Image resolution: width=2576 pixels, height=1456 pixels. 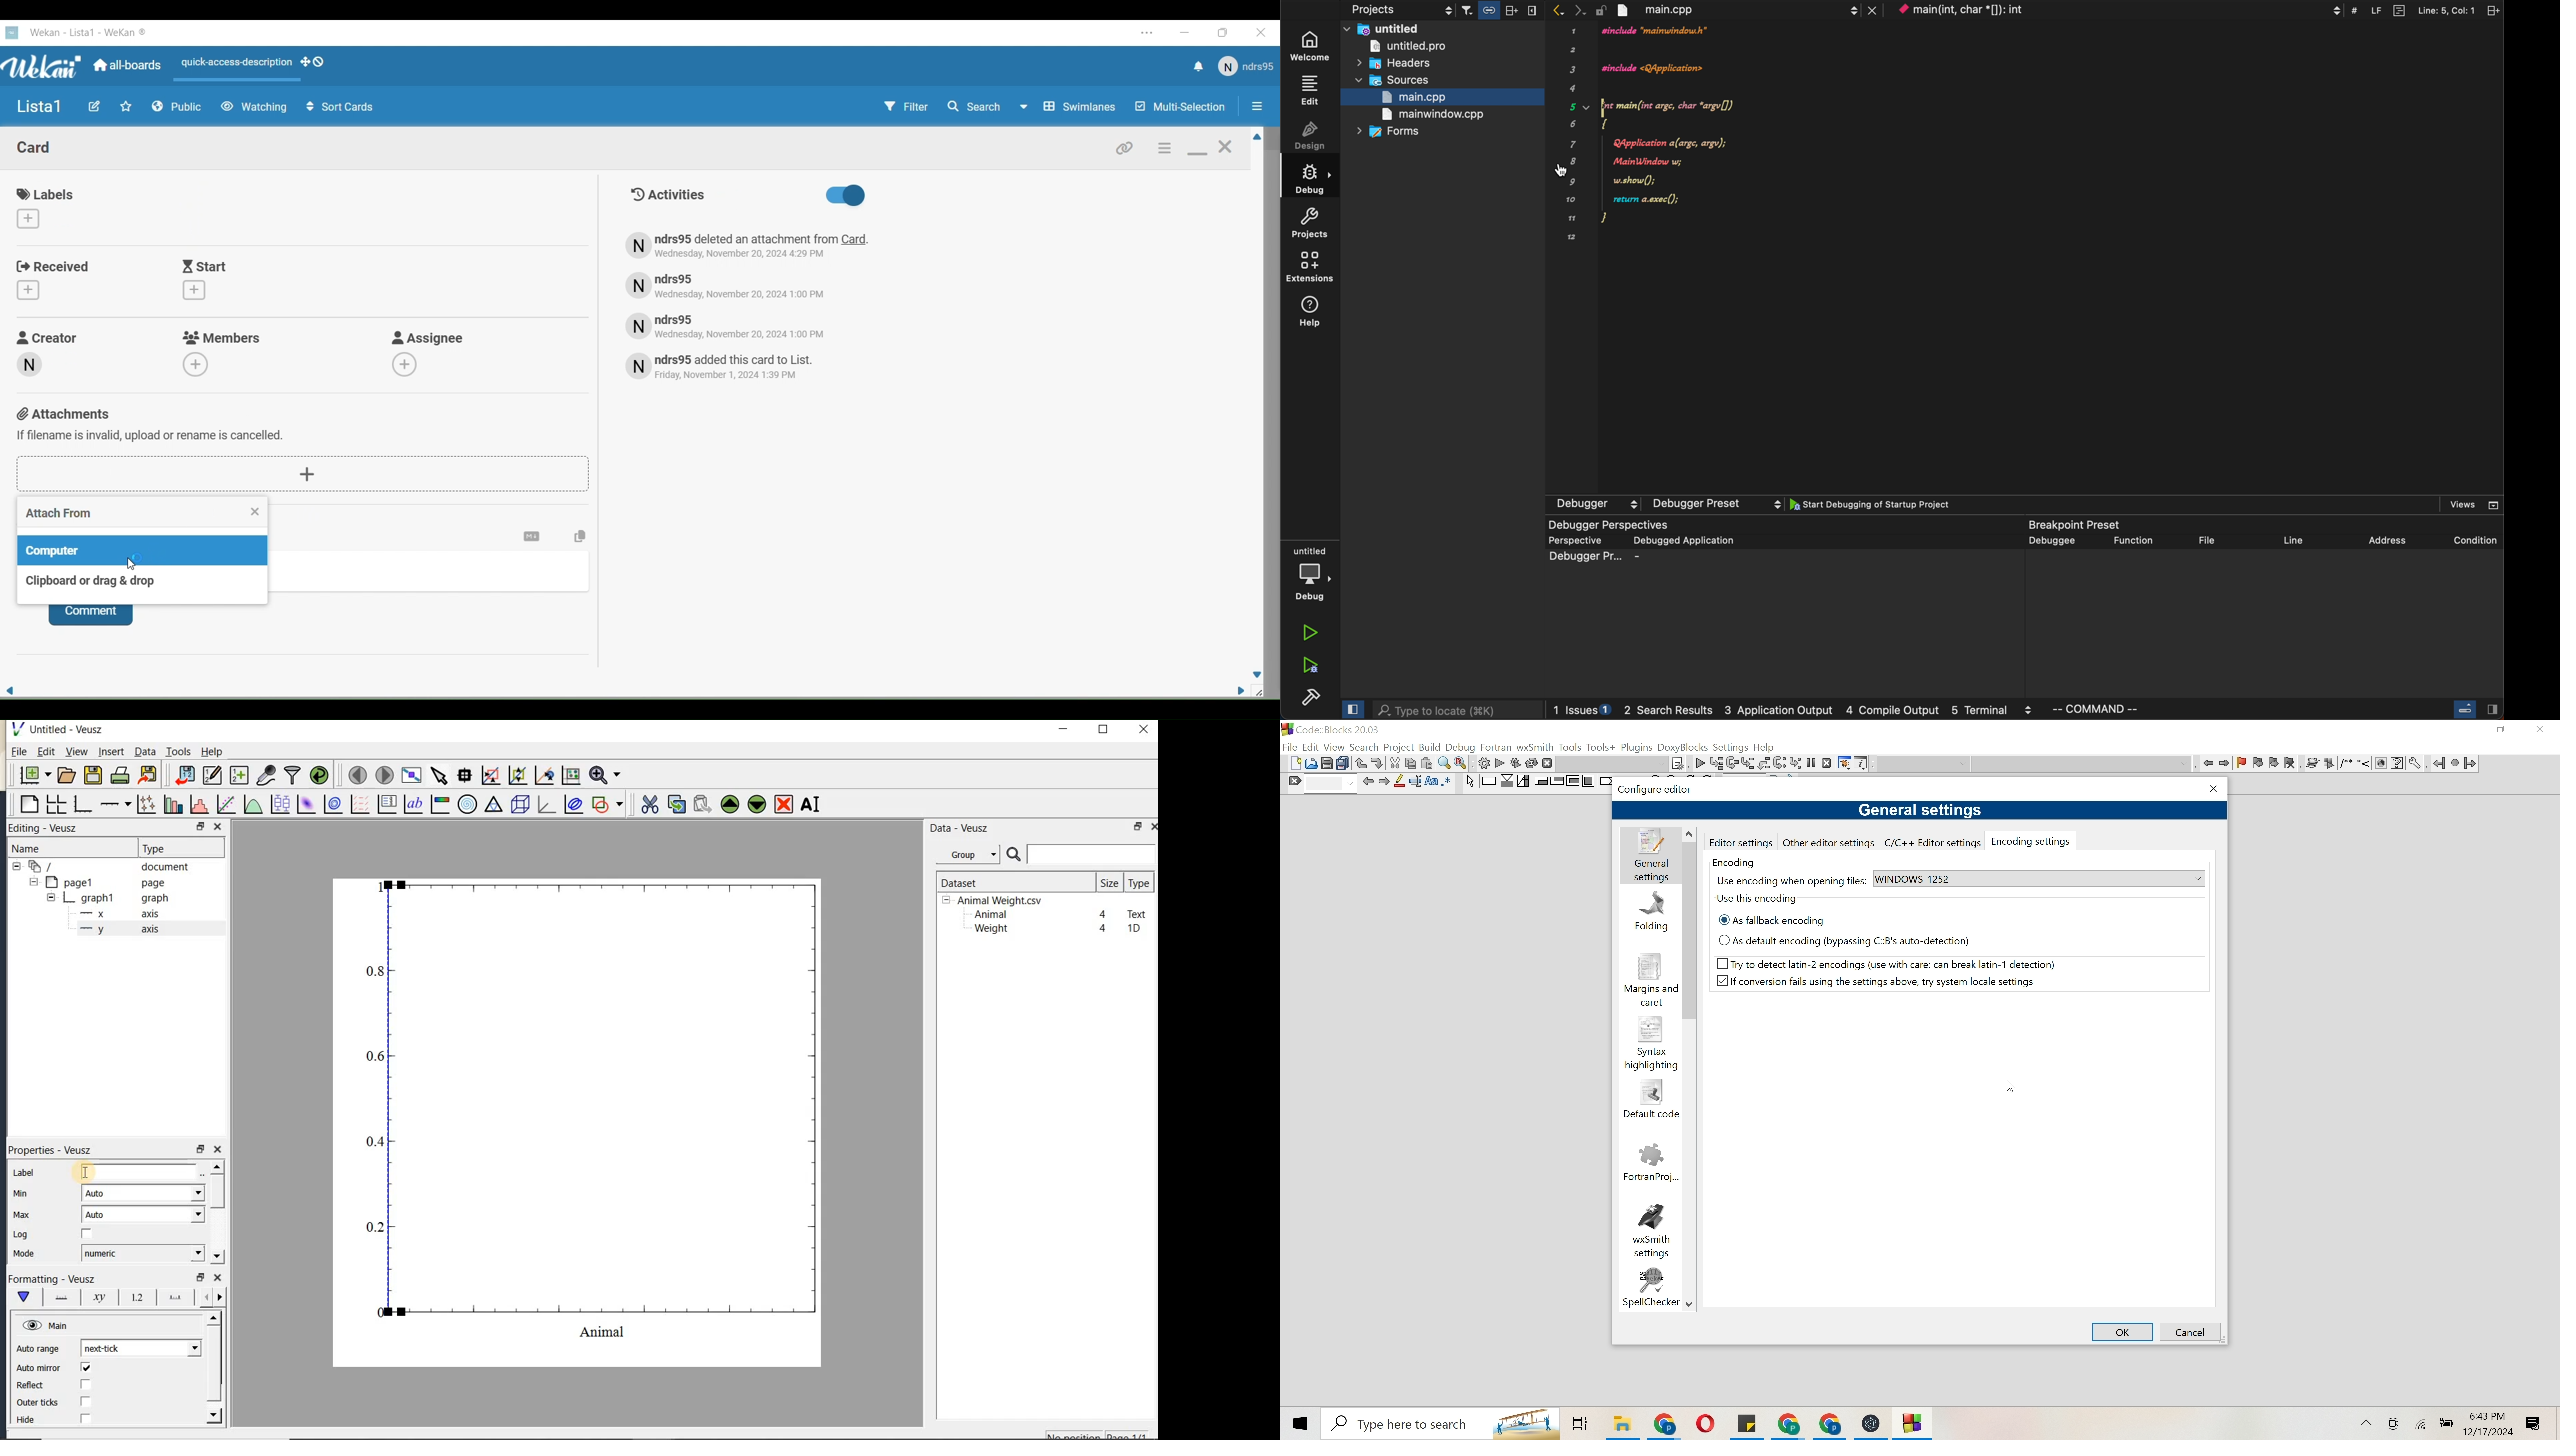 I want to click on Search, so click(x=987, y=107).